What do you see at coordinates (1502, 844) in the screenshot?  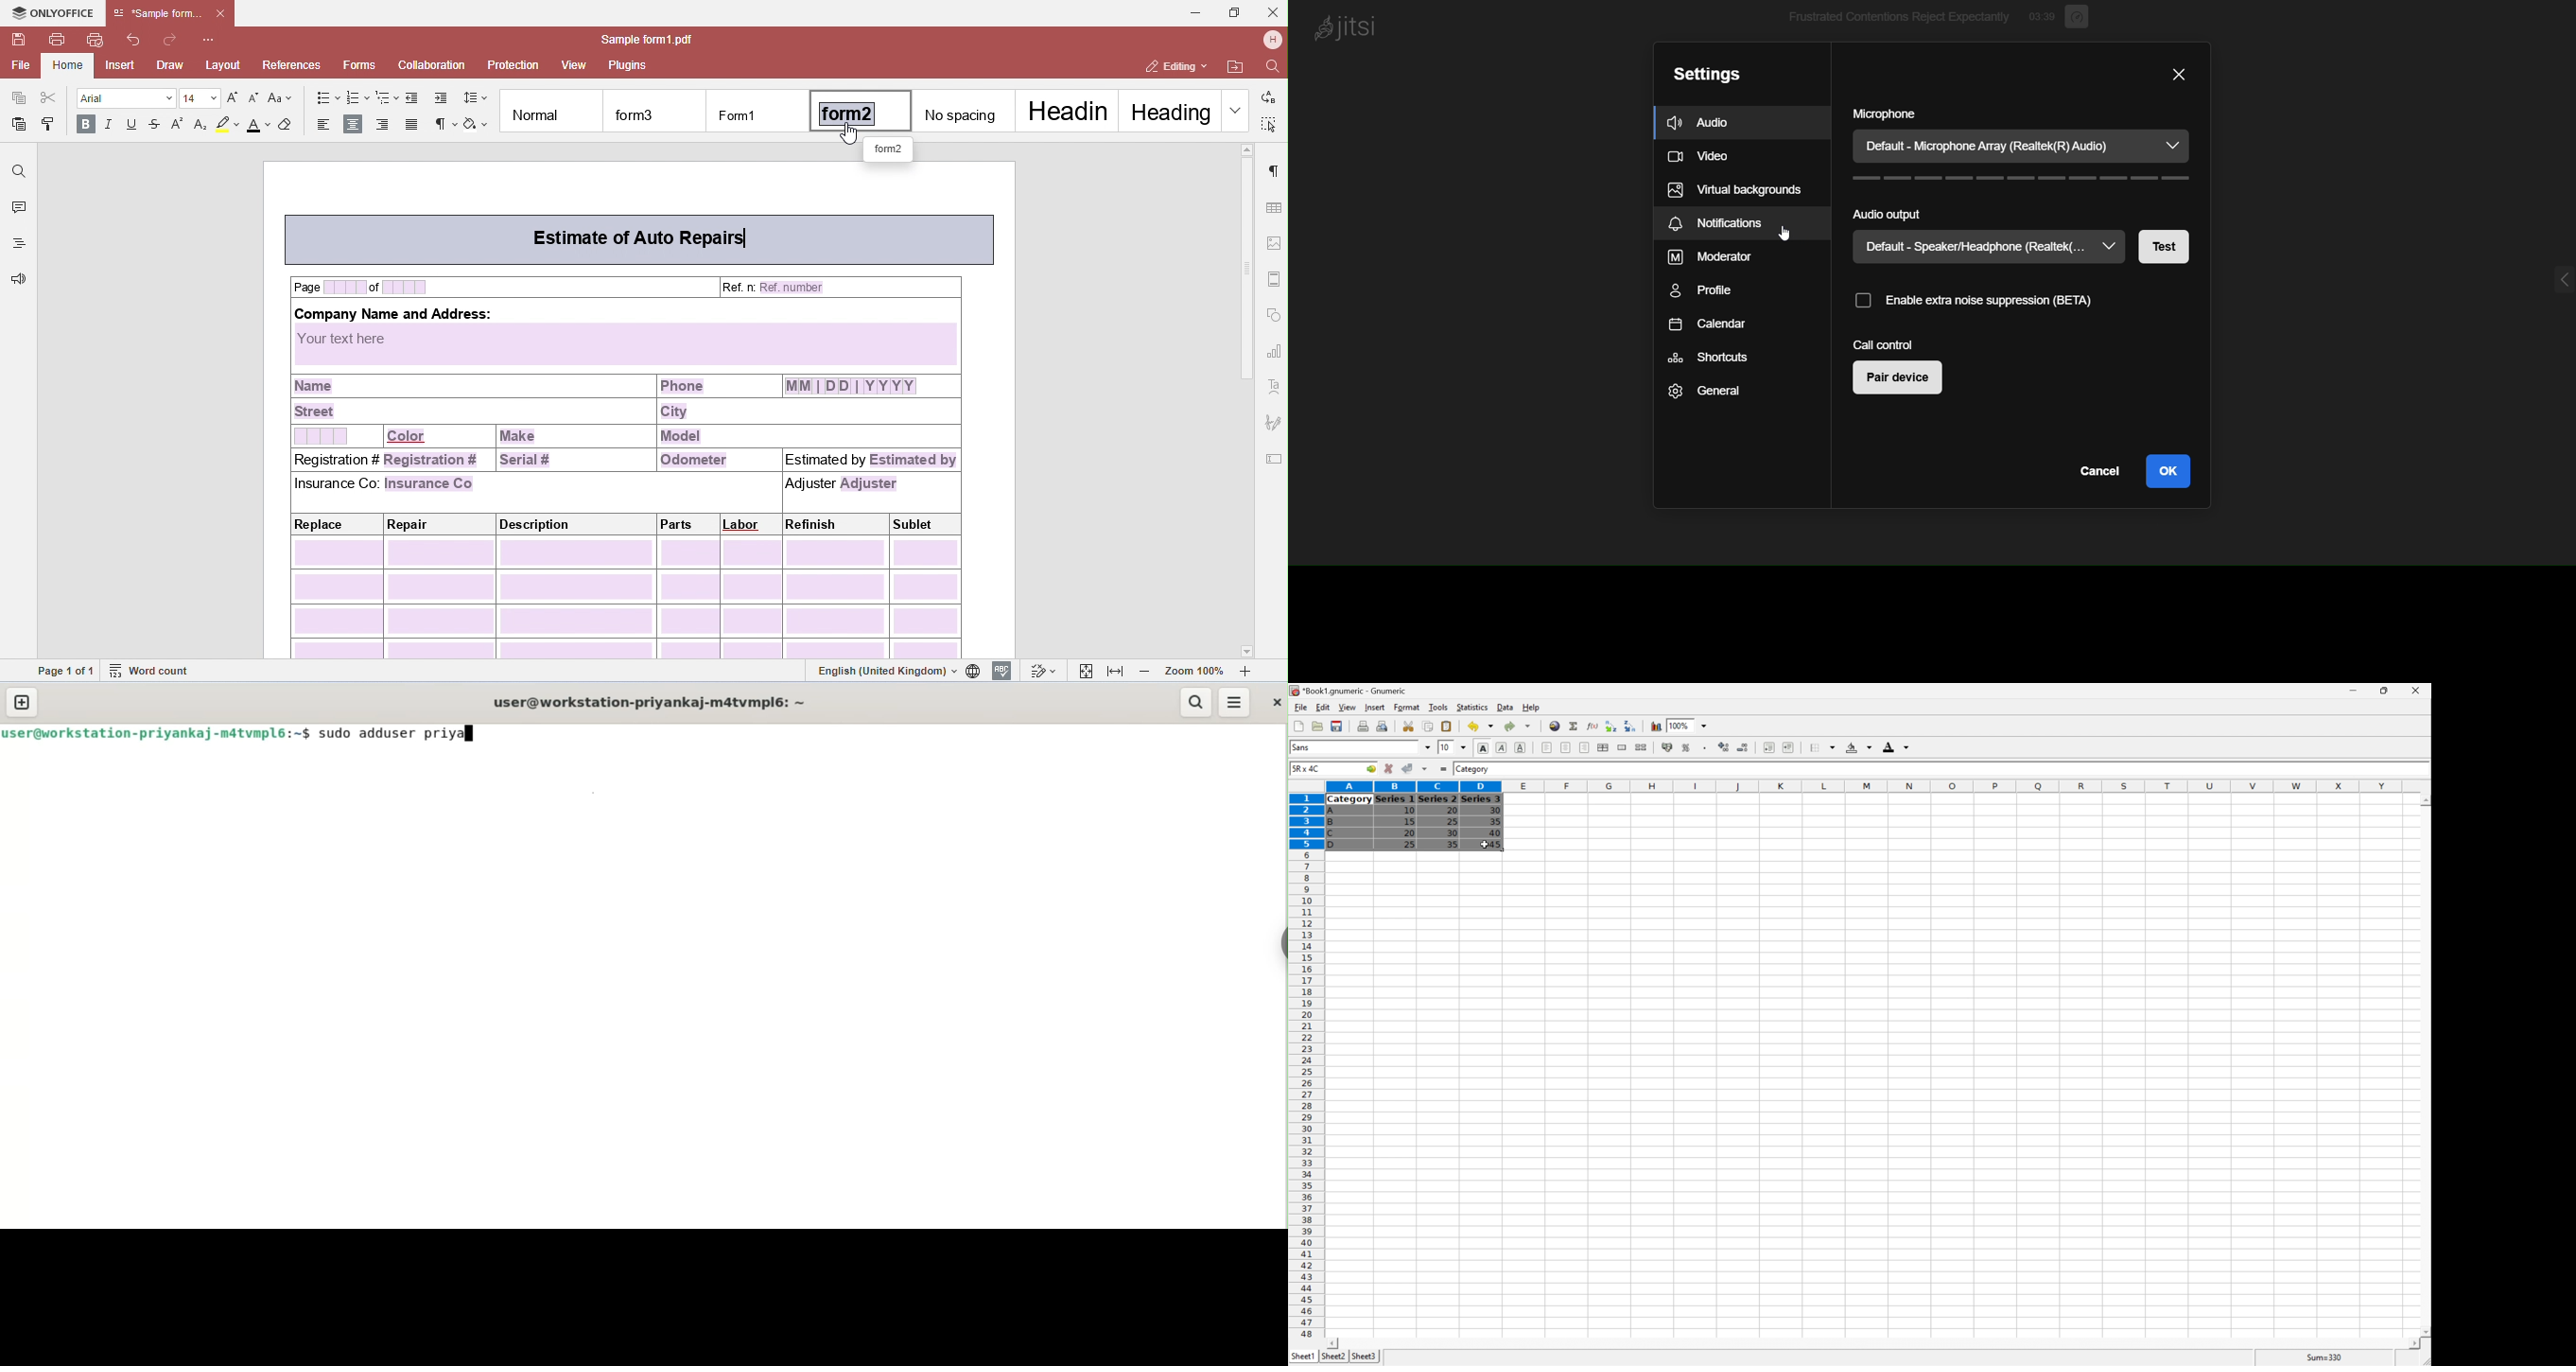 I see `45` at bounding box center [1502, 844].